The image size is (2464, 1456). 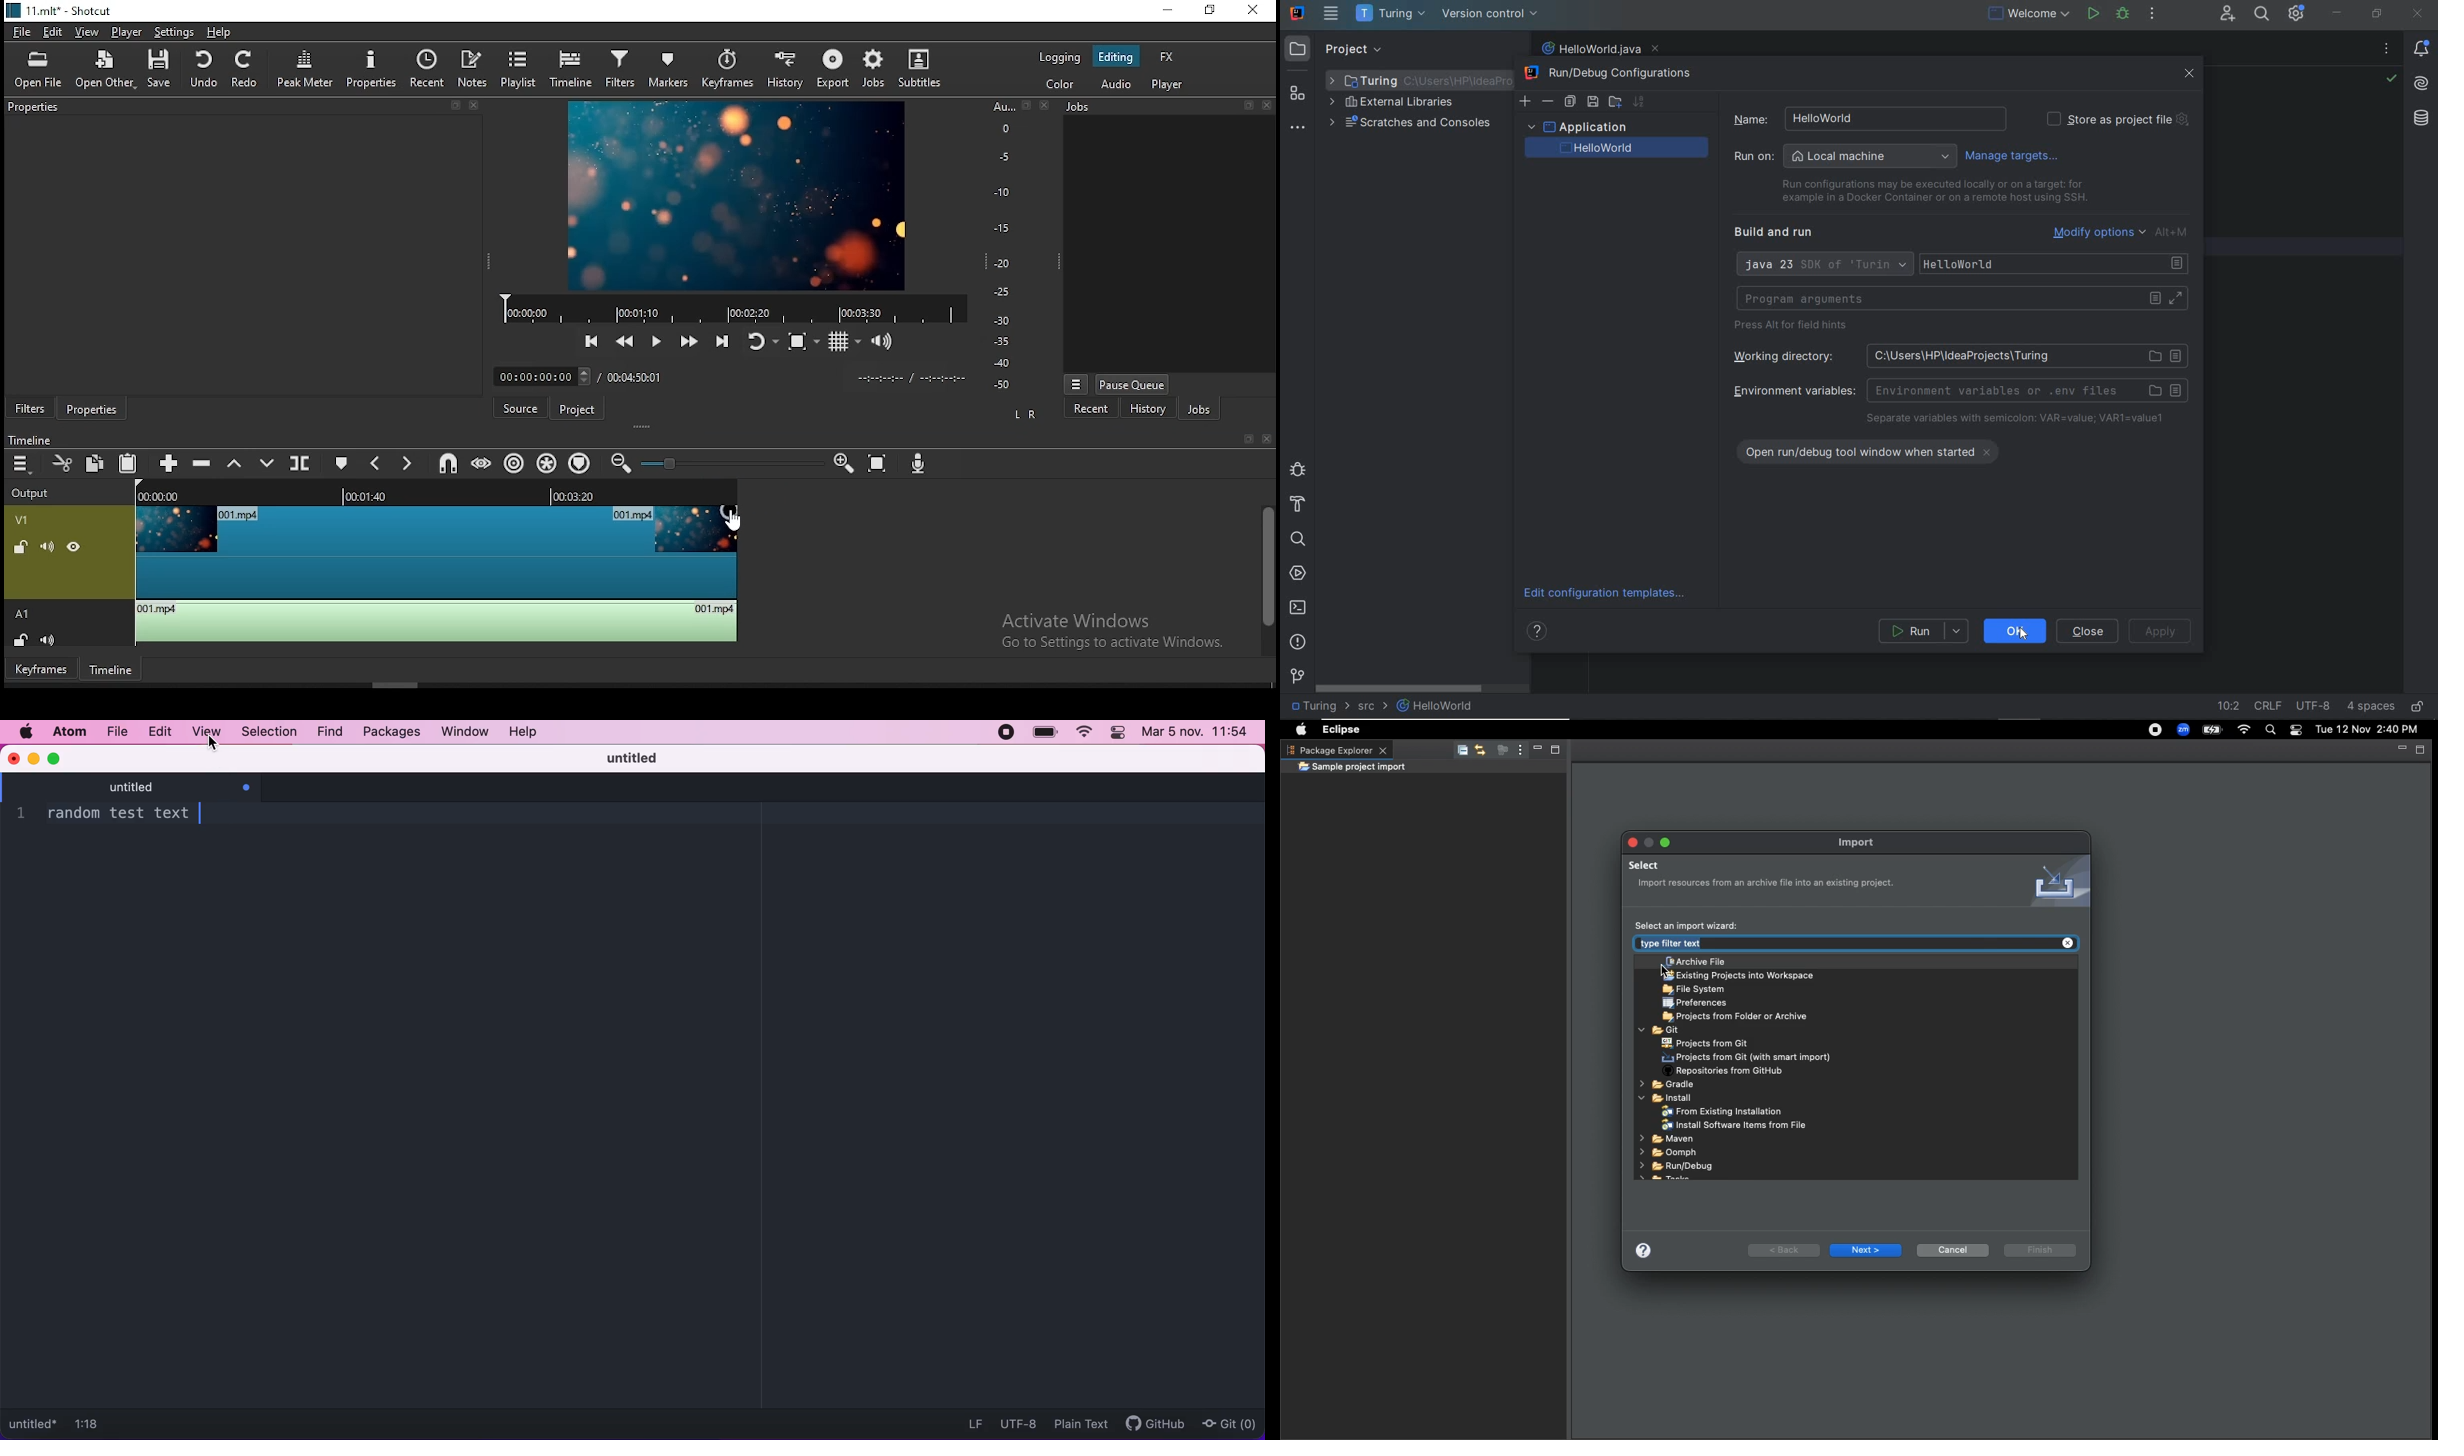 What do you see at coordinates (729, 195) in the screenshot?
I see `video preview` at bounding box center [729, 195].